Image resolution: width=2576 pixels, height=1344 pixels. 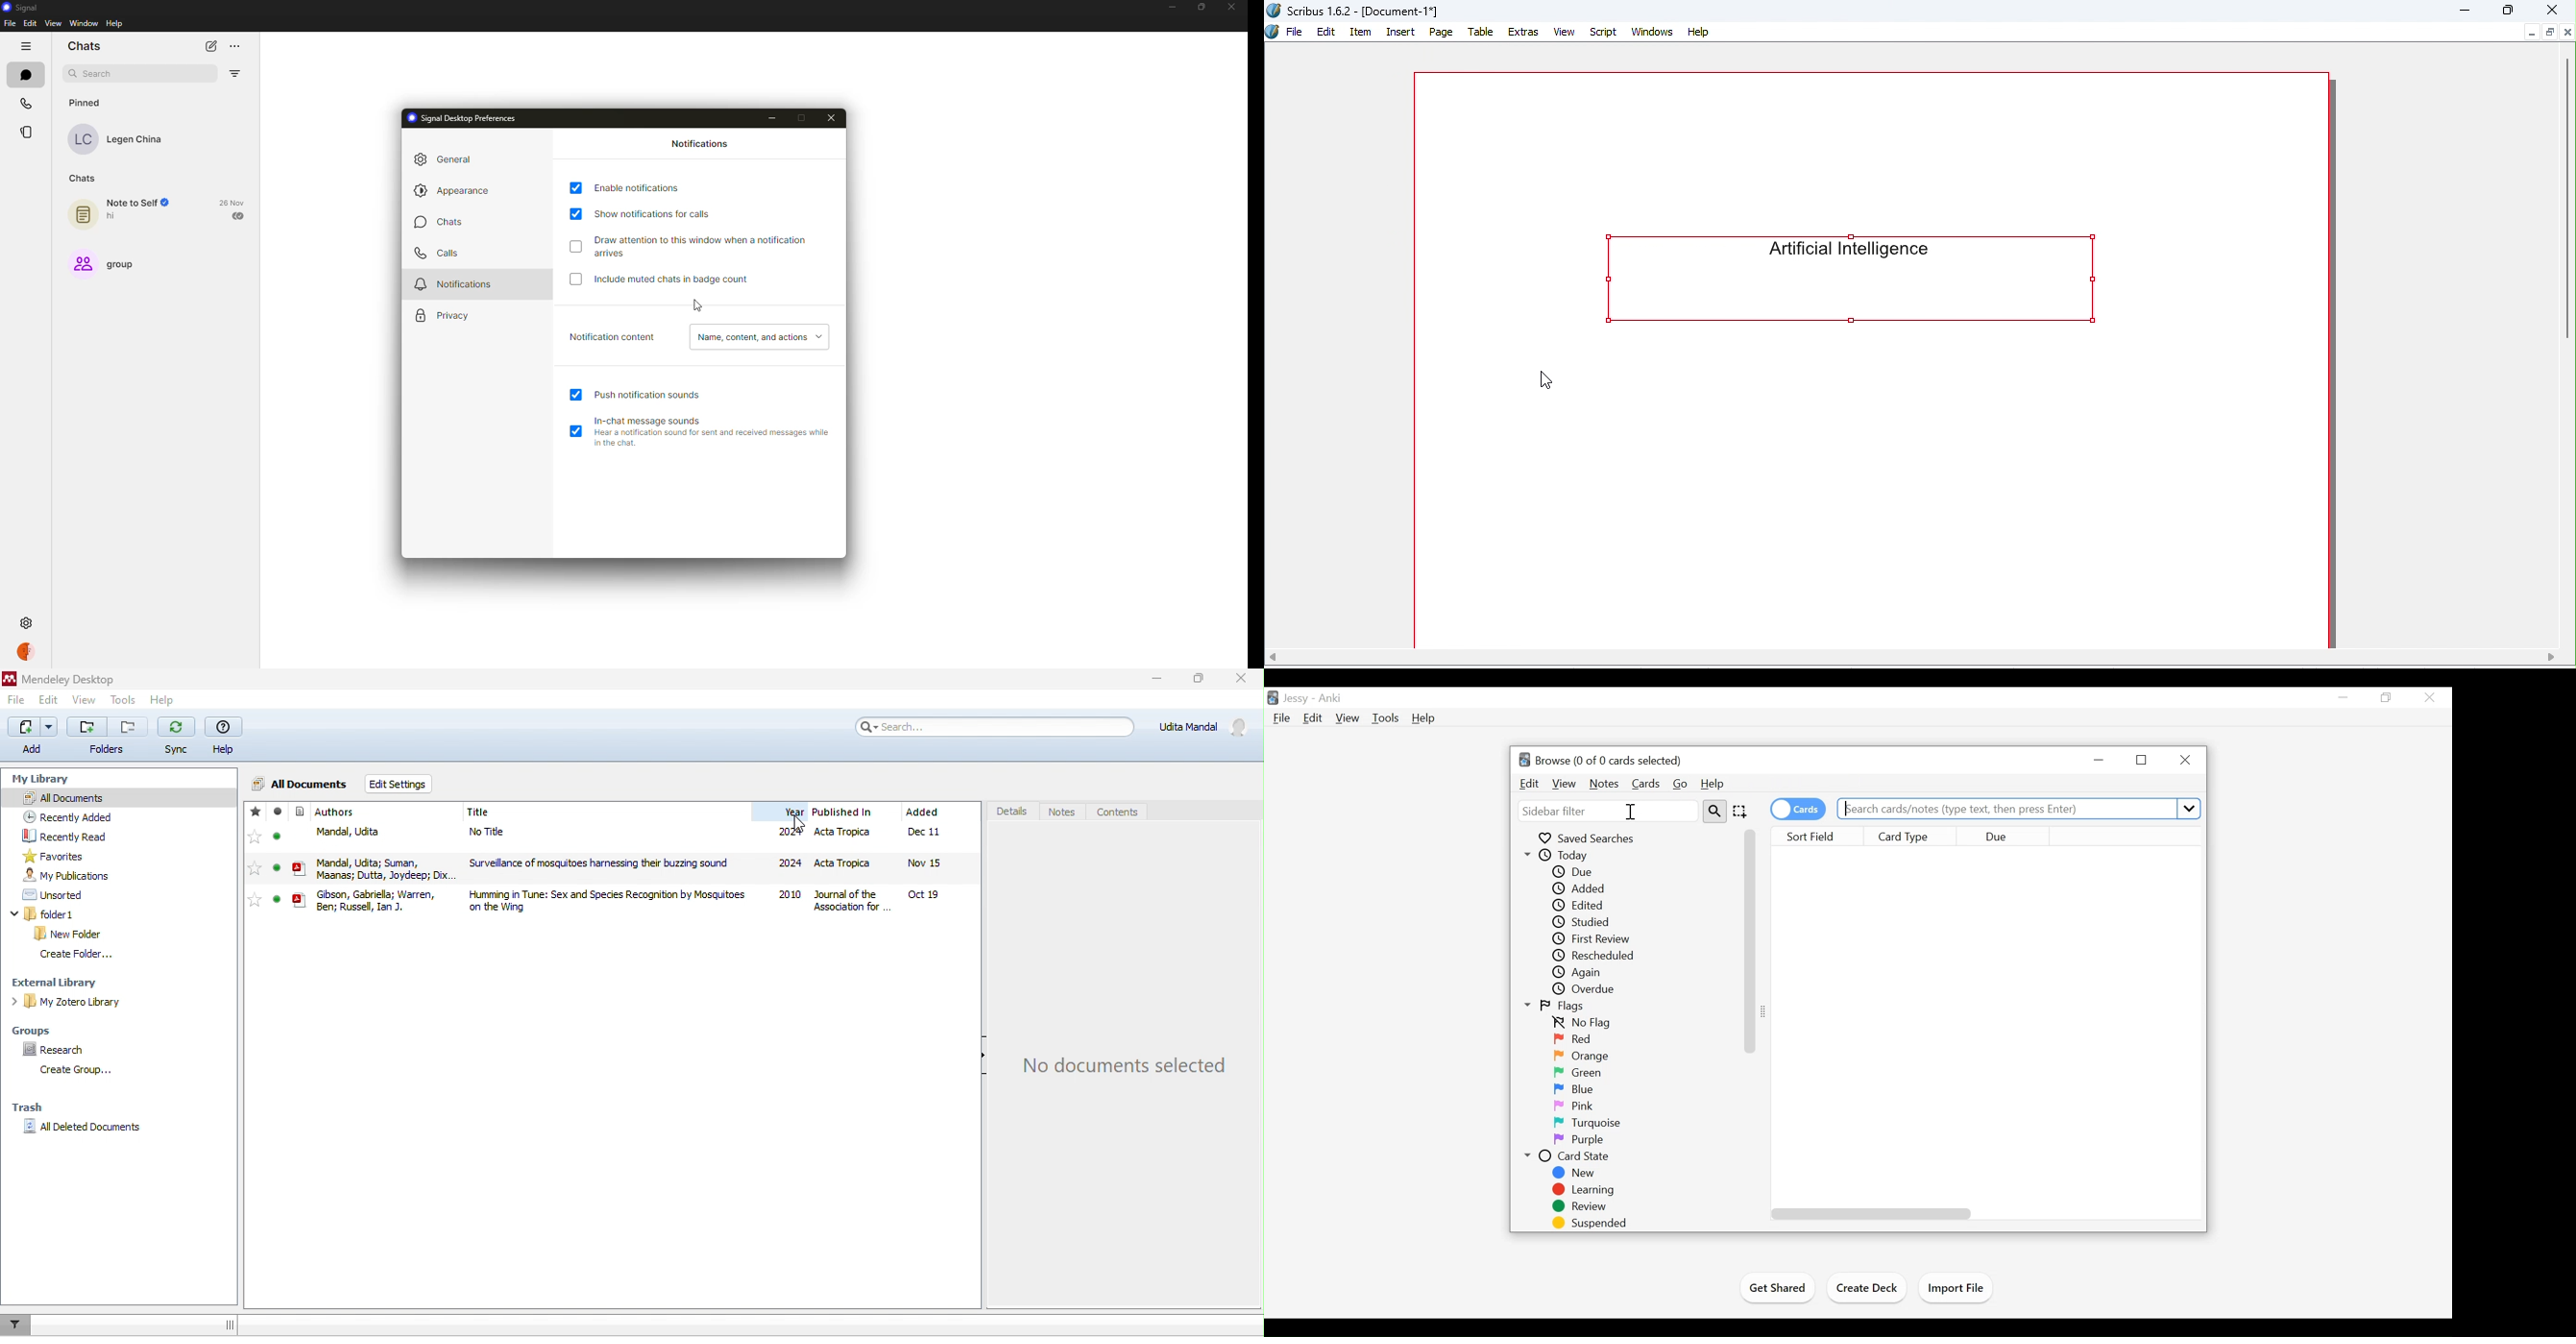 What do you see at coordinates (574, 187) in the screenshot?
I see `enabled` at bounding box center [574, 187].